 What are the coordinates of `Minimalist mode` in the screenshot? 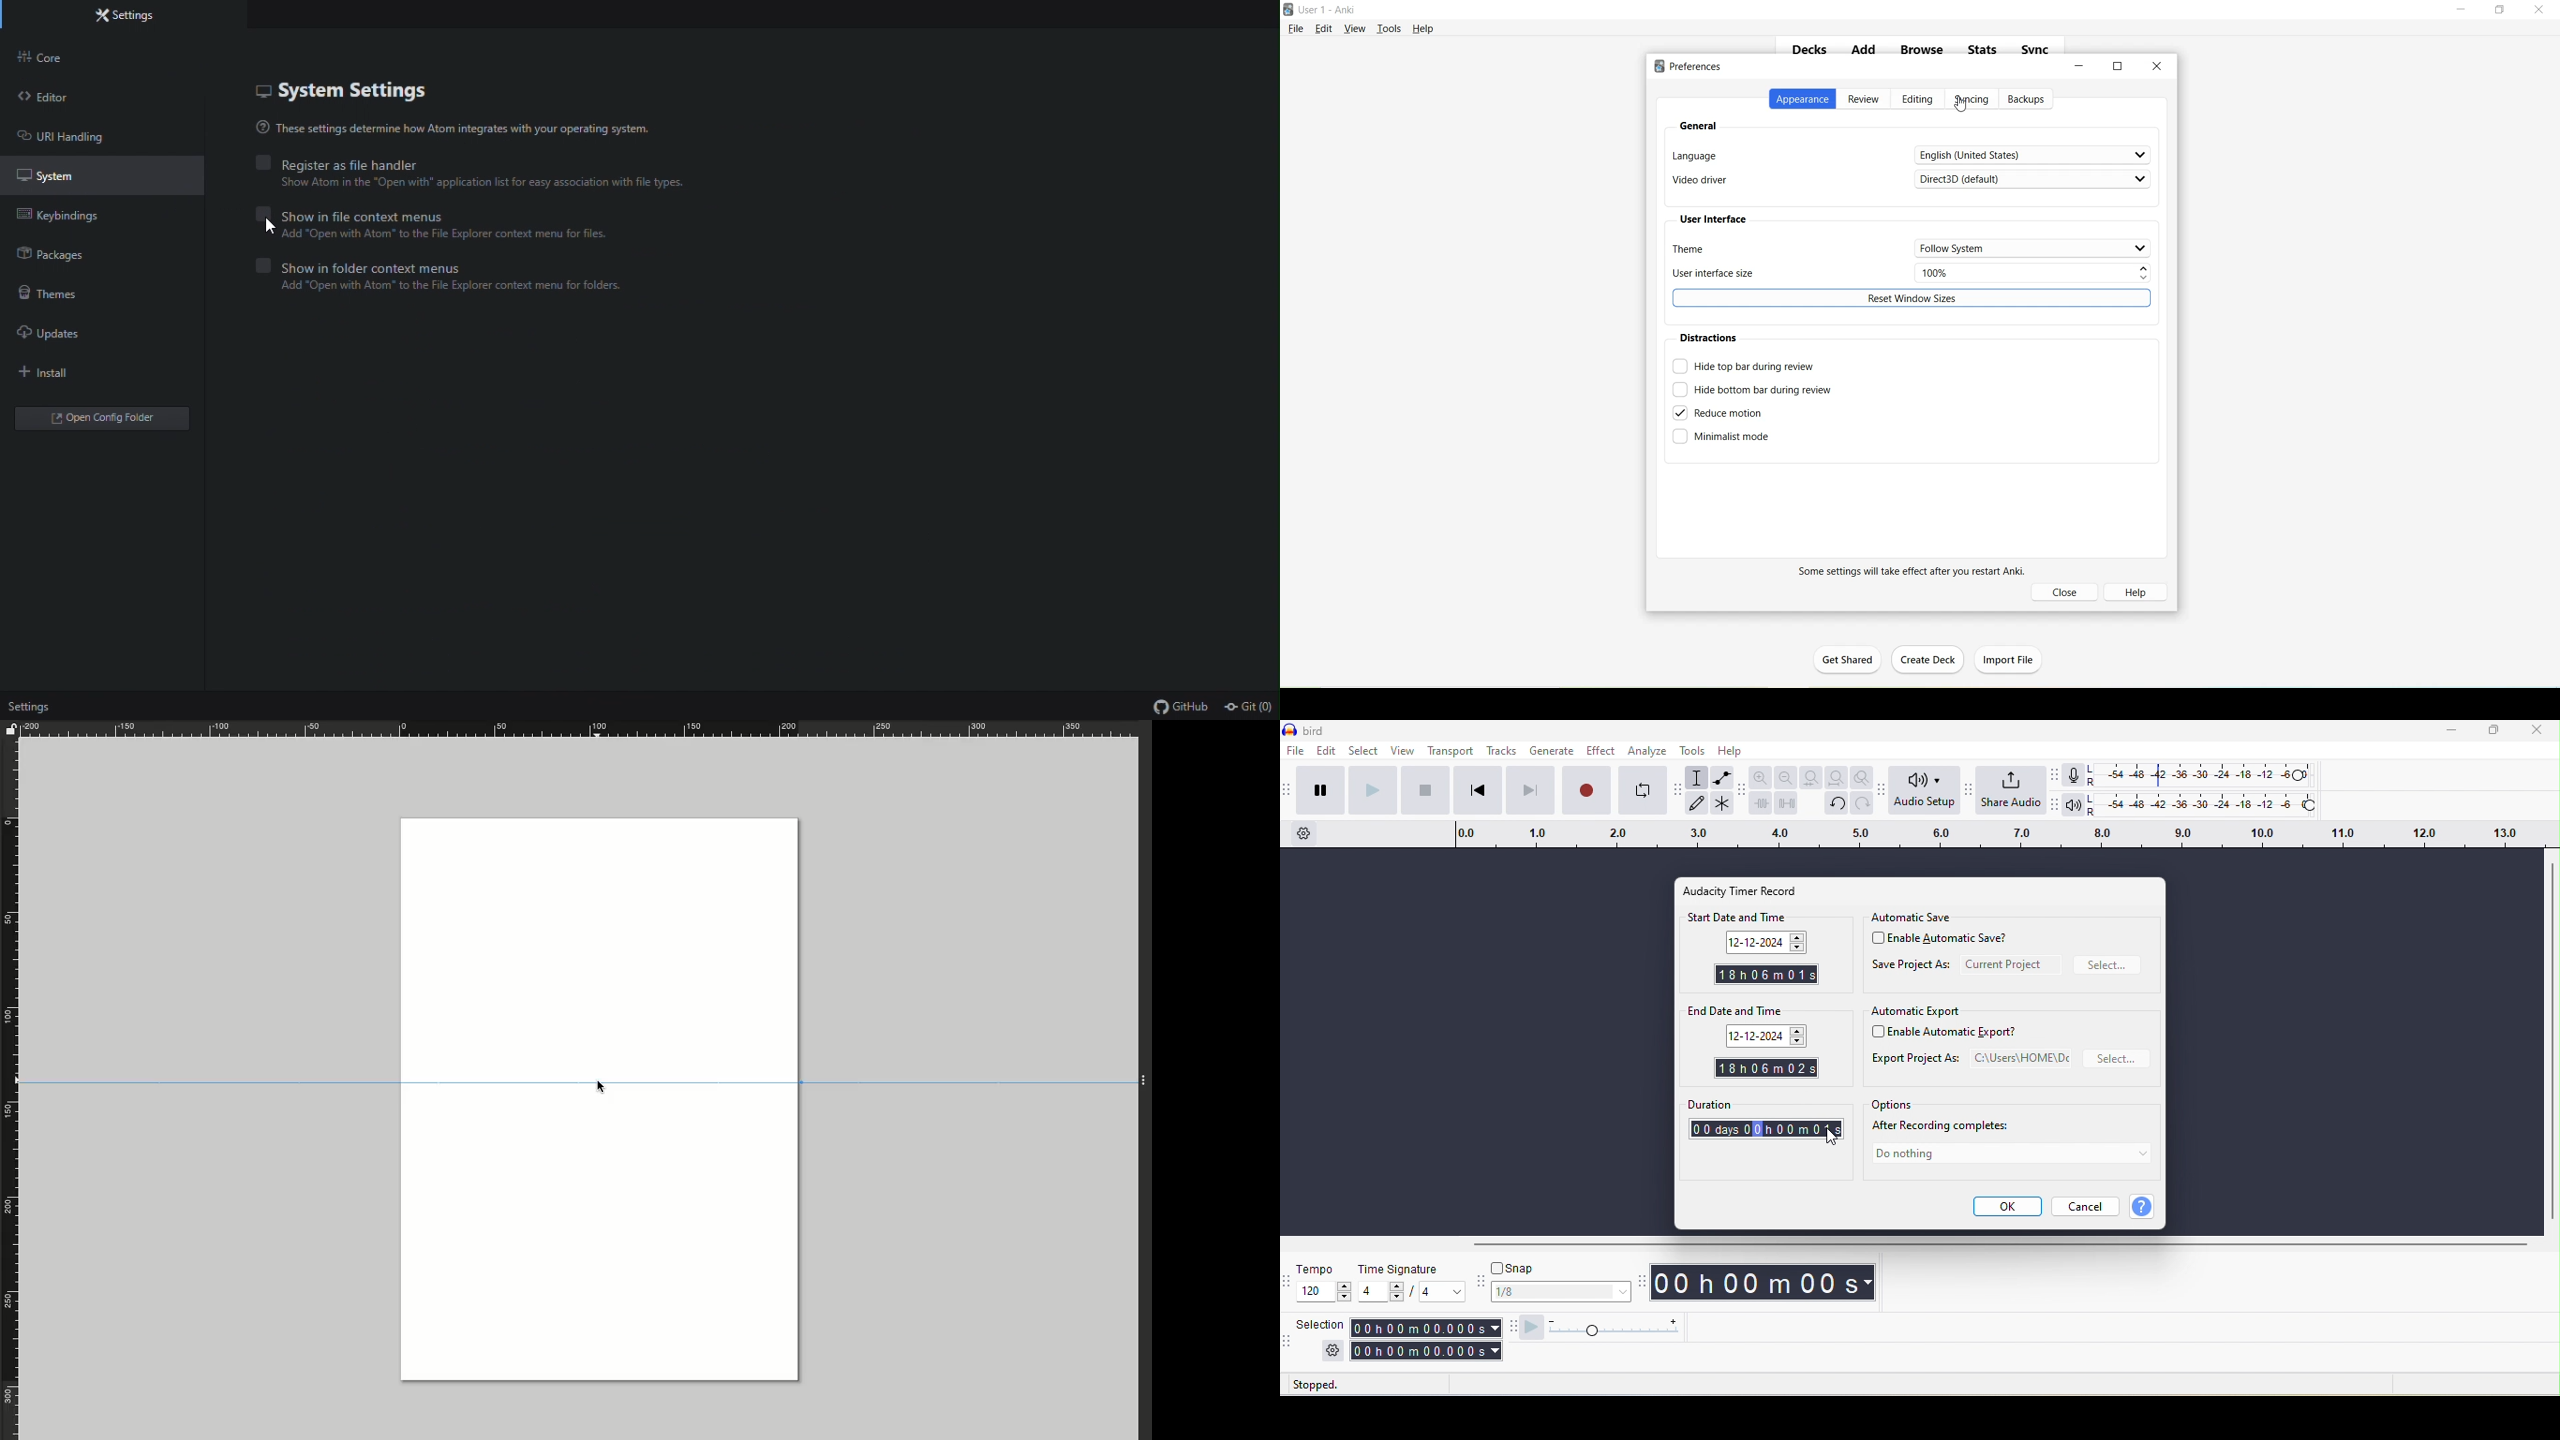 It's located at (1723, 439).